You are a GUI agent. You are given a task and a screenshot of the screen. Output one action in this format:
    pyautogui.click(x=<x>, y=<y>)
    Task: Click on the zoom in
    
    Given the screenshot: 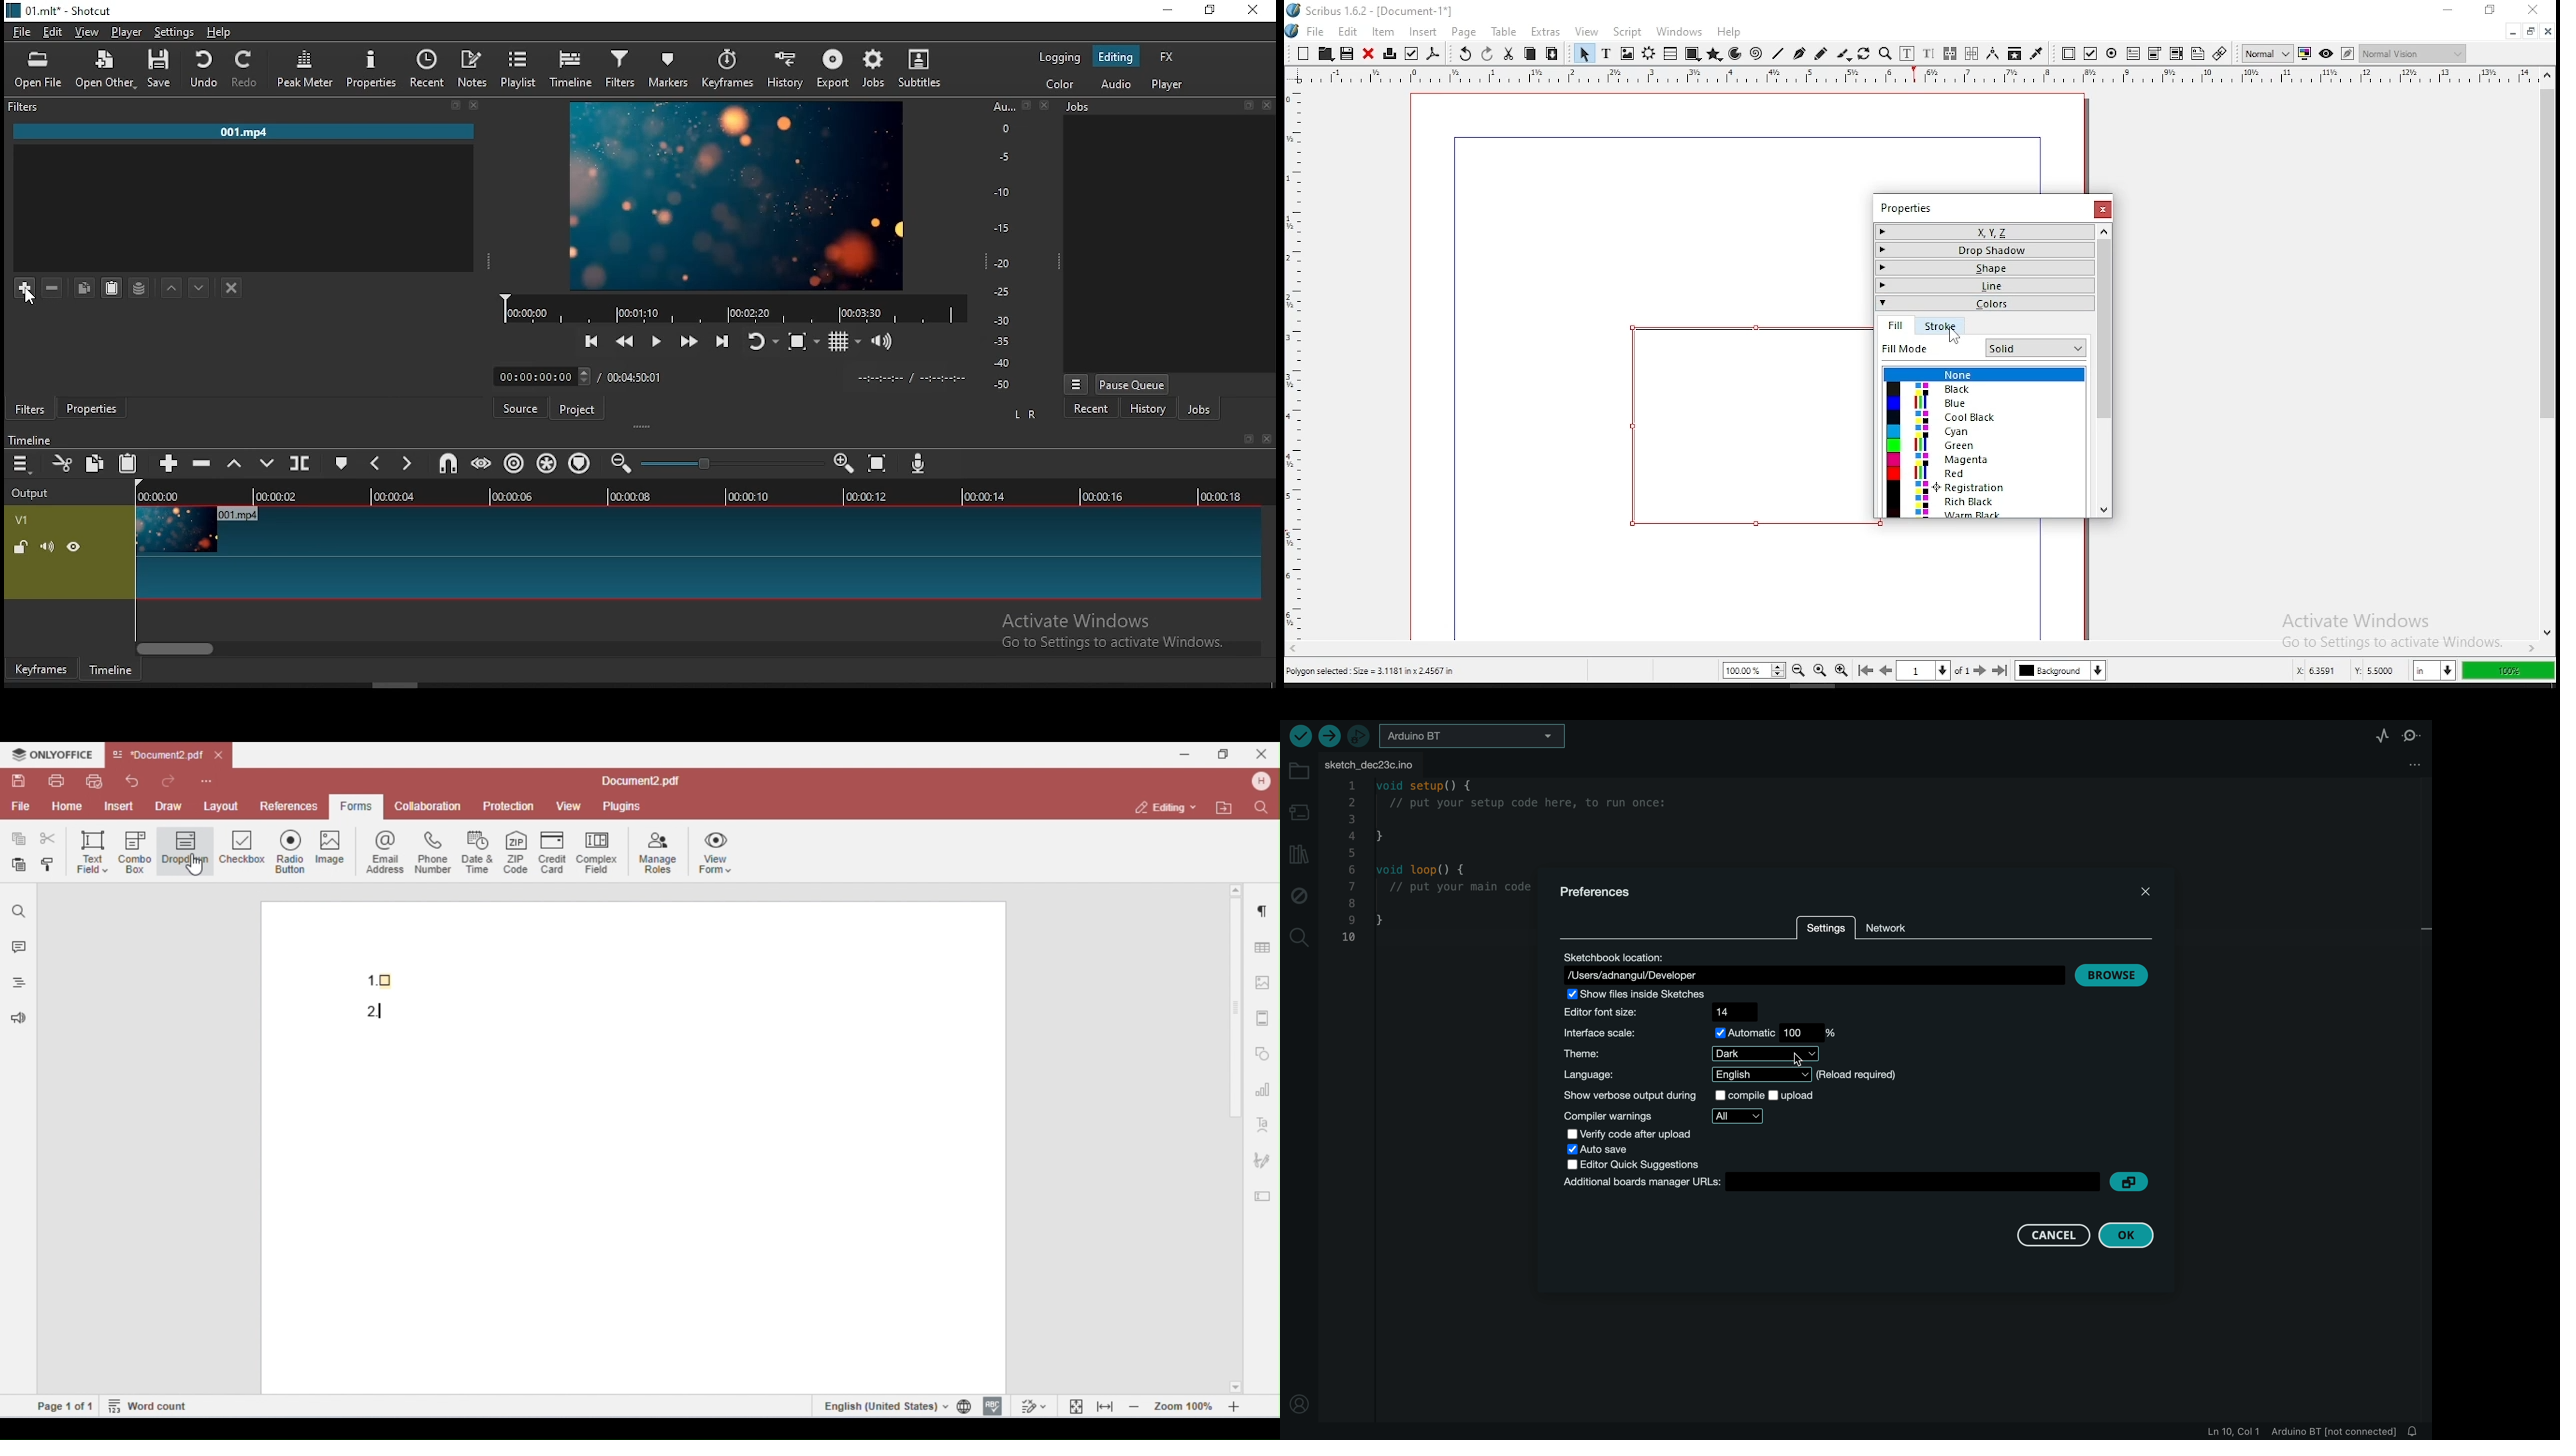 What is the action you would take?
    pyautogui.click(x=1842, y=671)
    